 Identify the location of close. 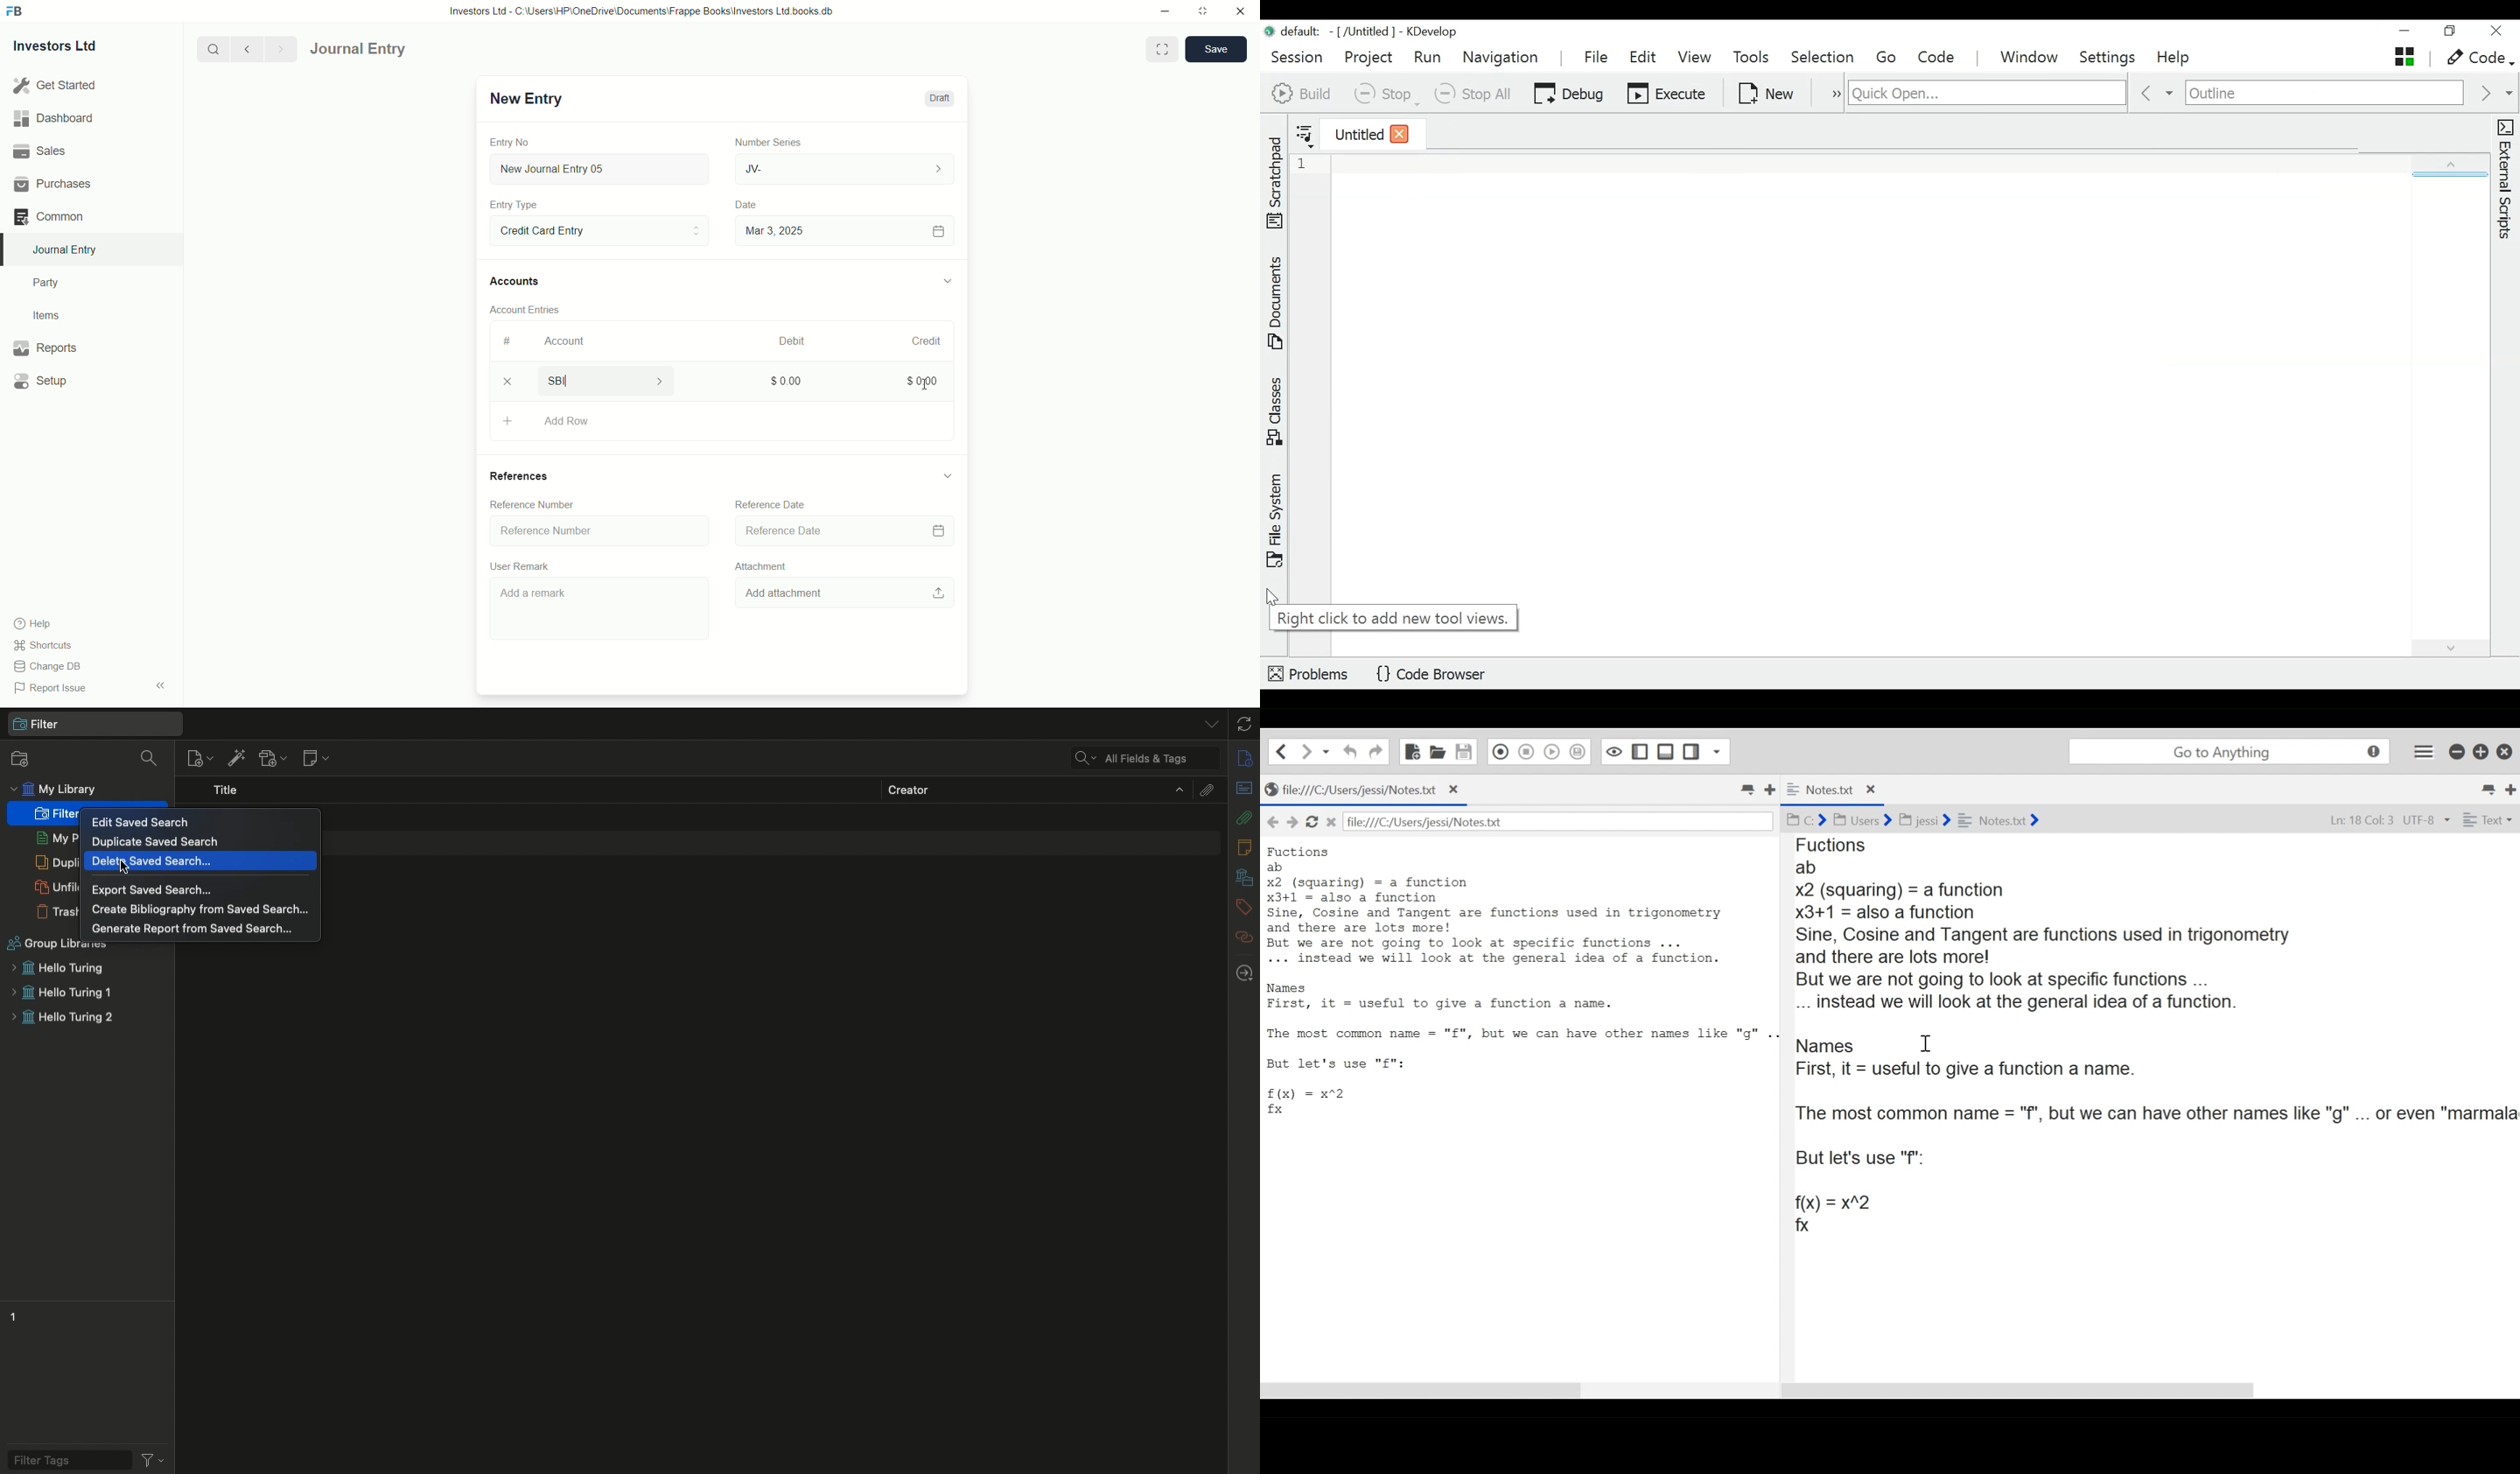
(1241, 12).